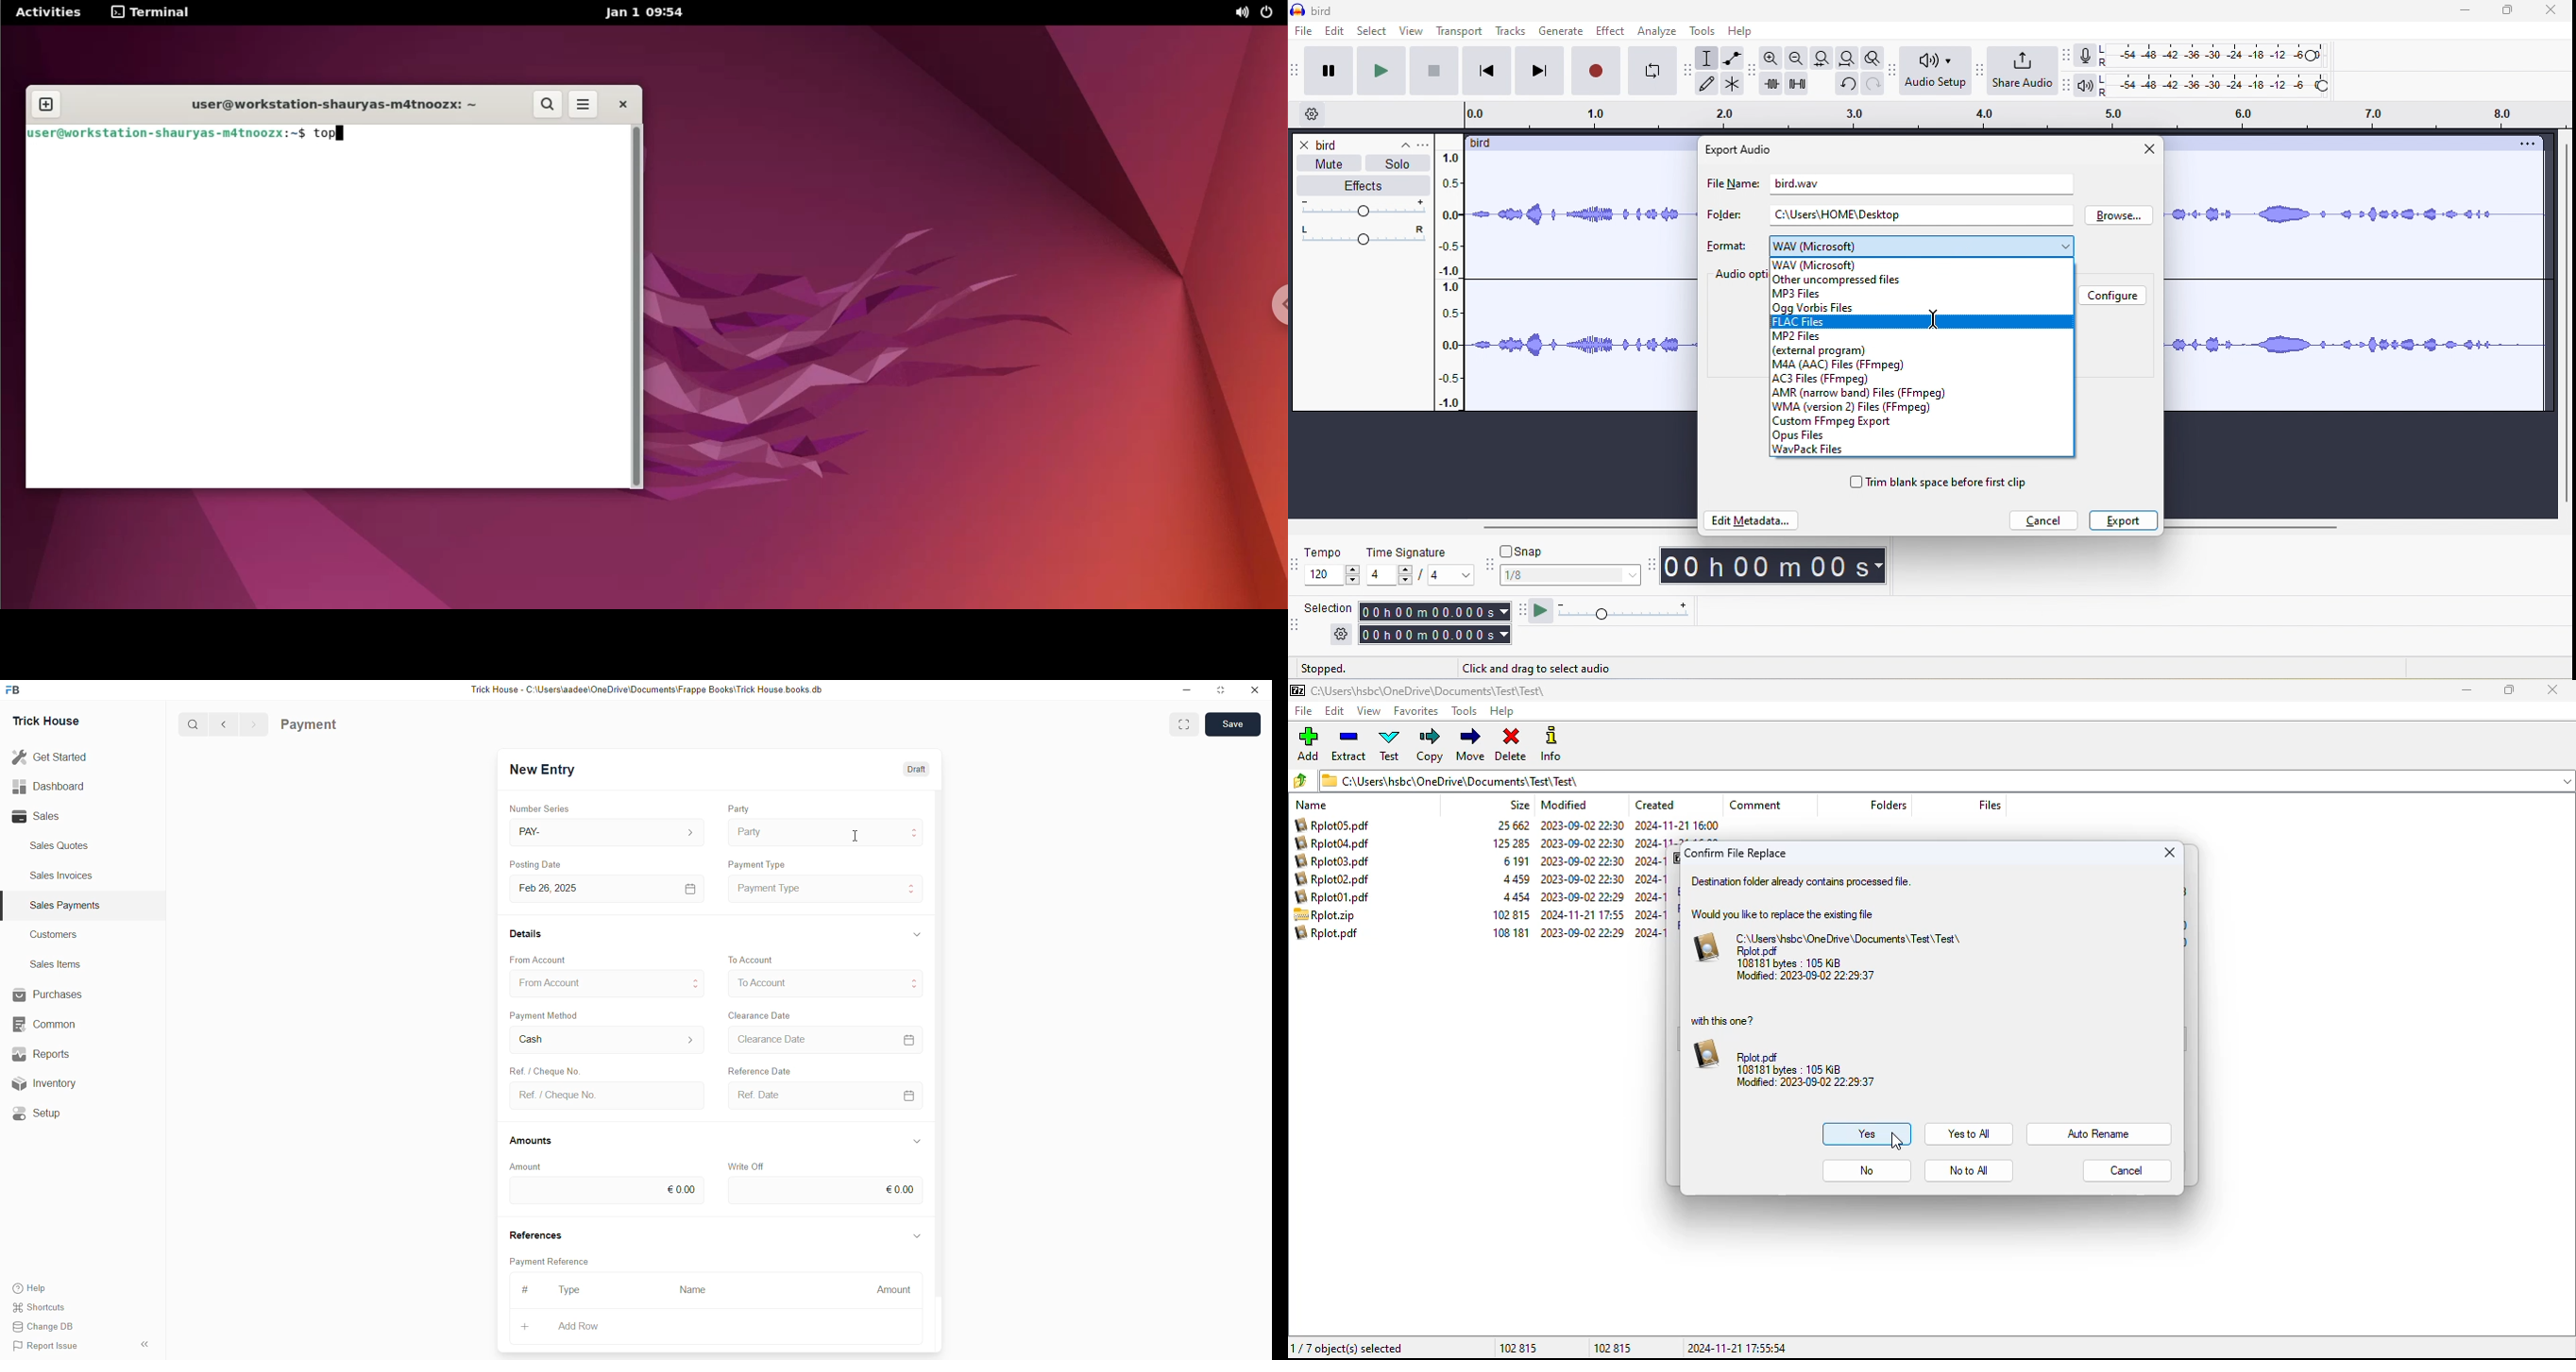  I want to click on record meter, so click(2086, 56).